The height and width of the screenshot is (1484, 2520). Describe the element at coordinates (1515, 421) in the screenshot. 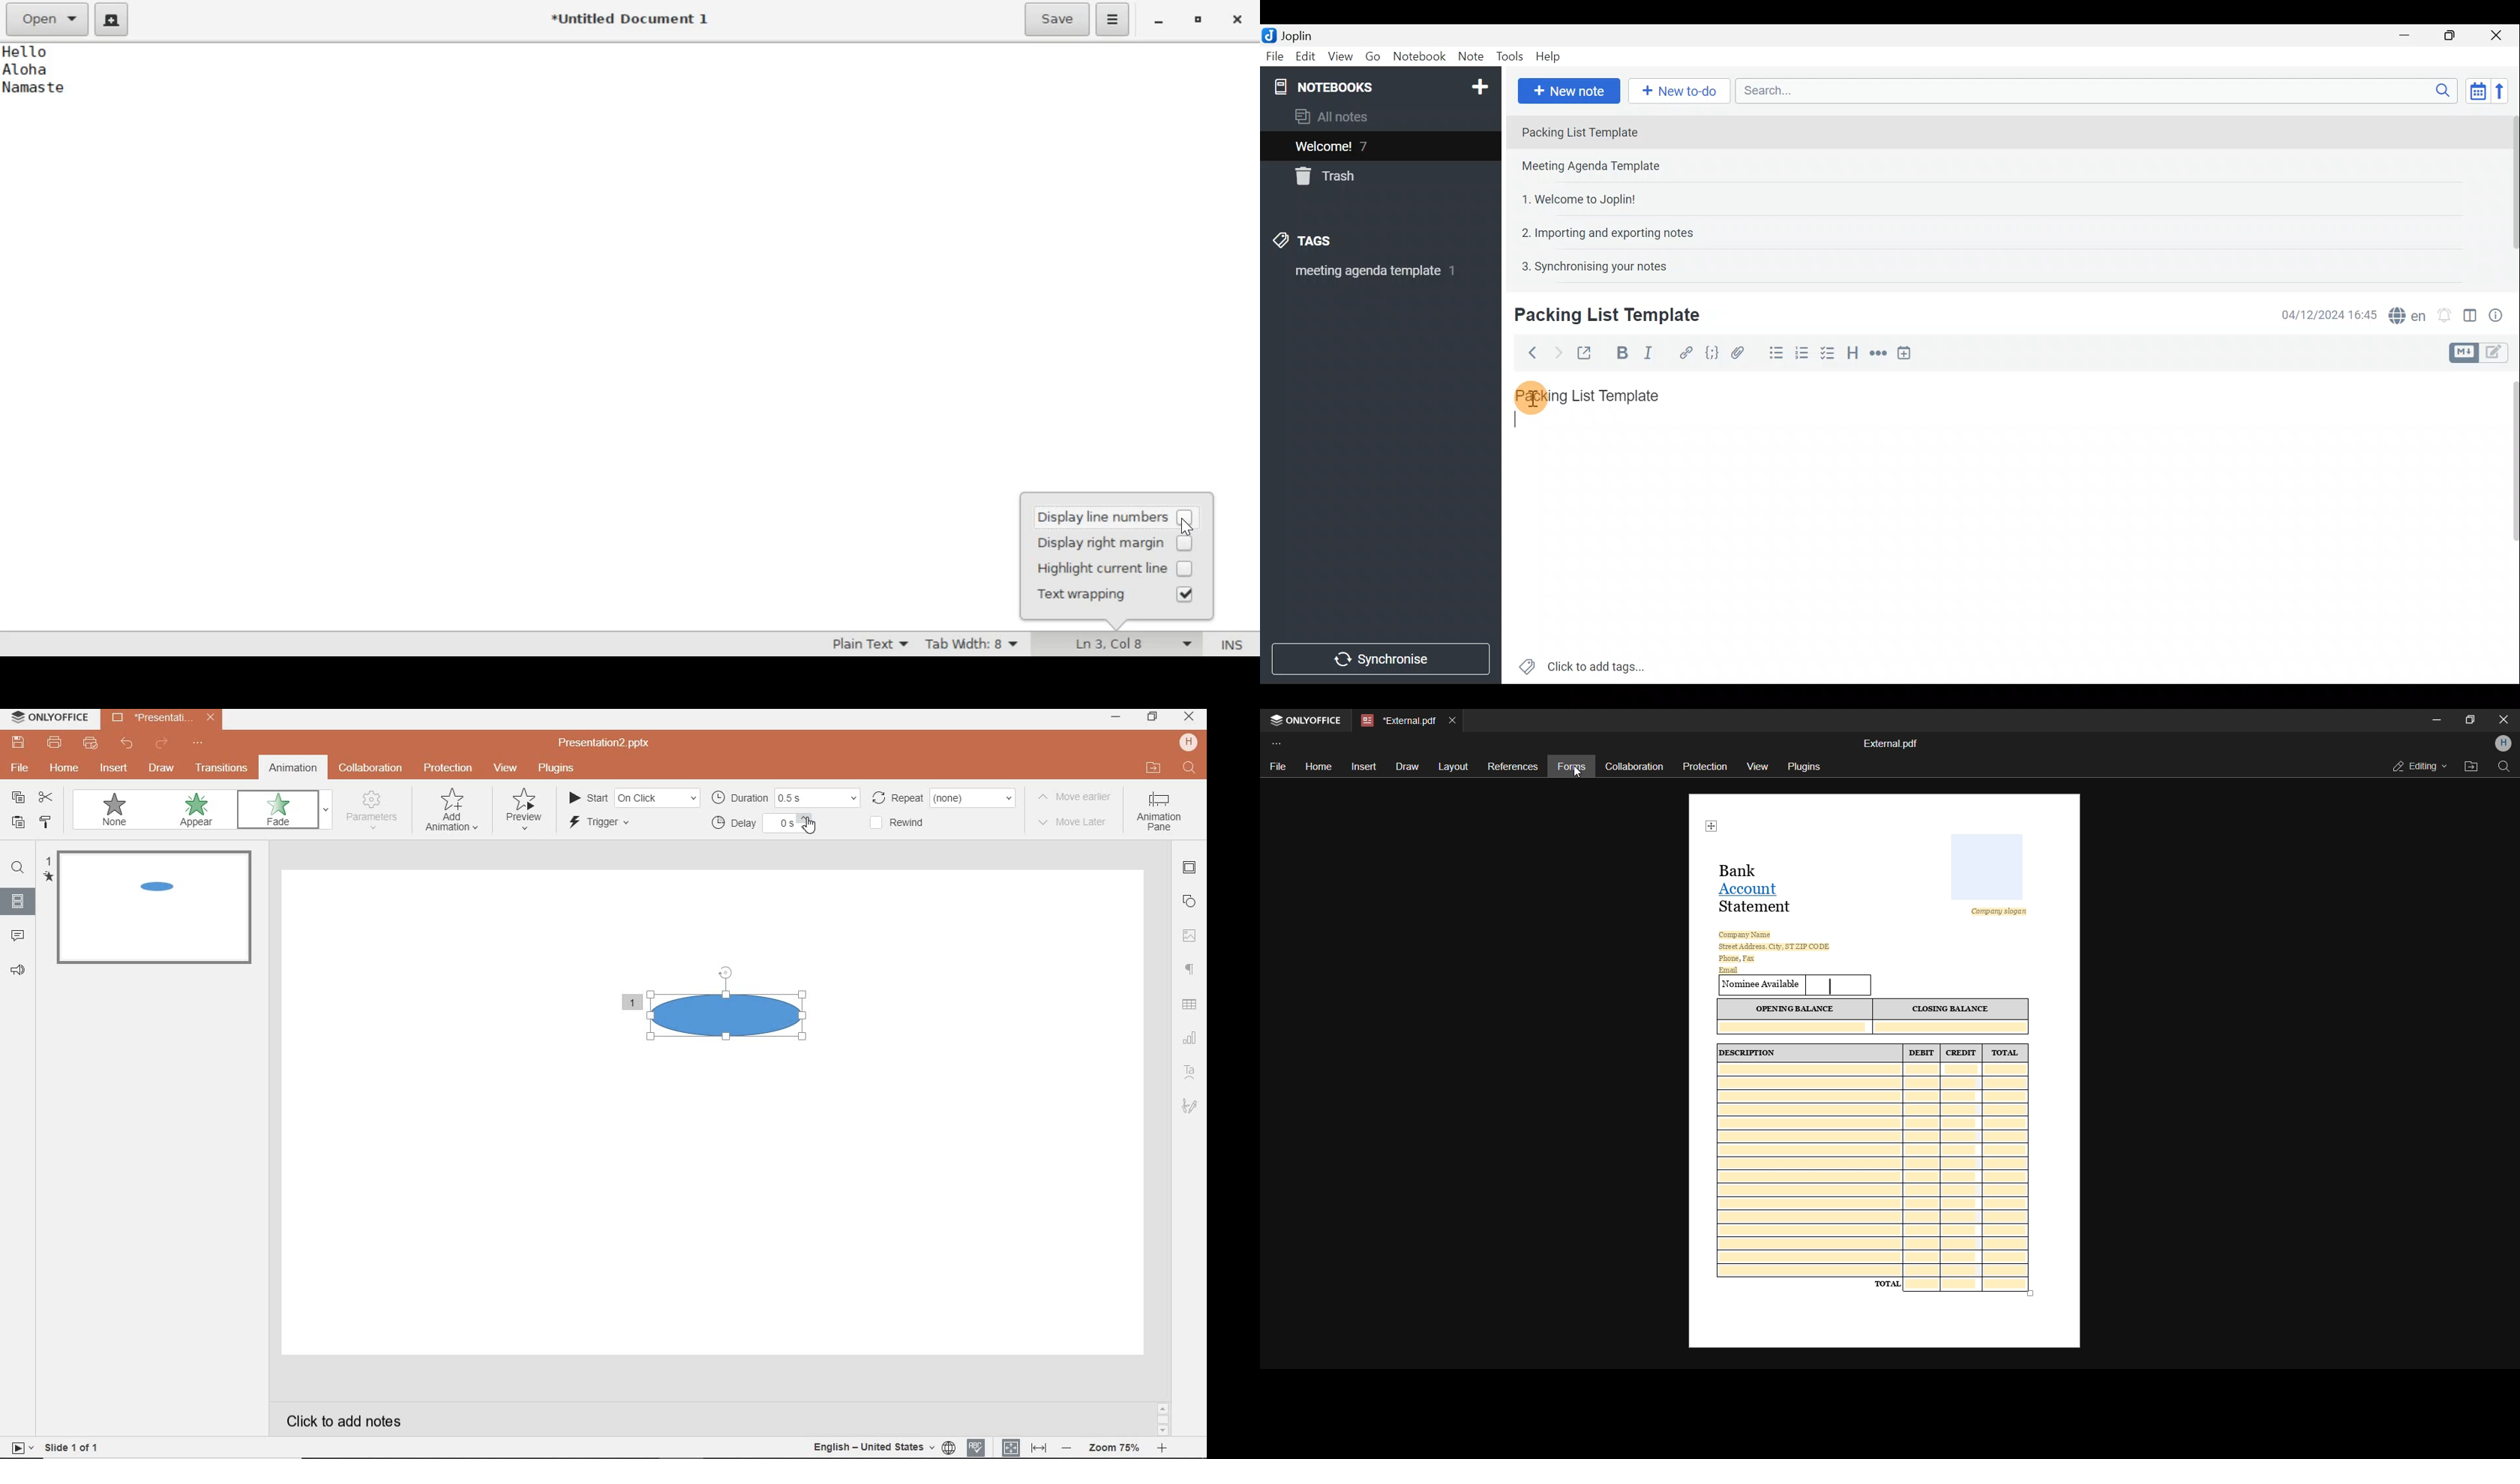

I see `typing start` at that location.